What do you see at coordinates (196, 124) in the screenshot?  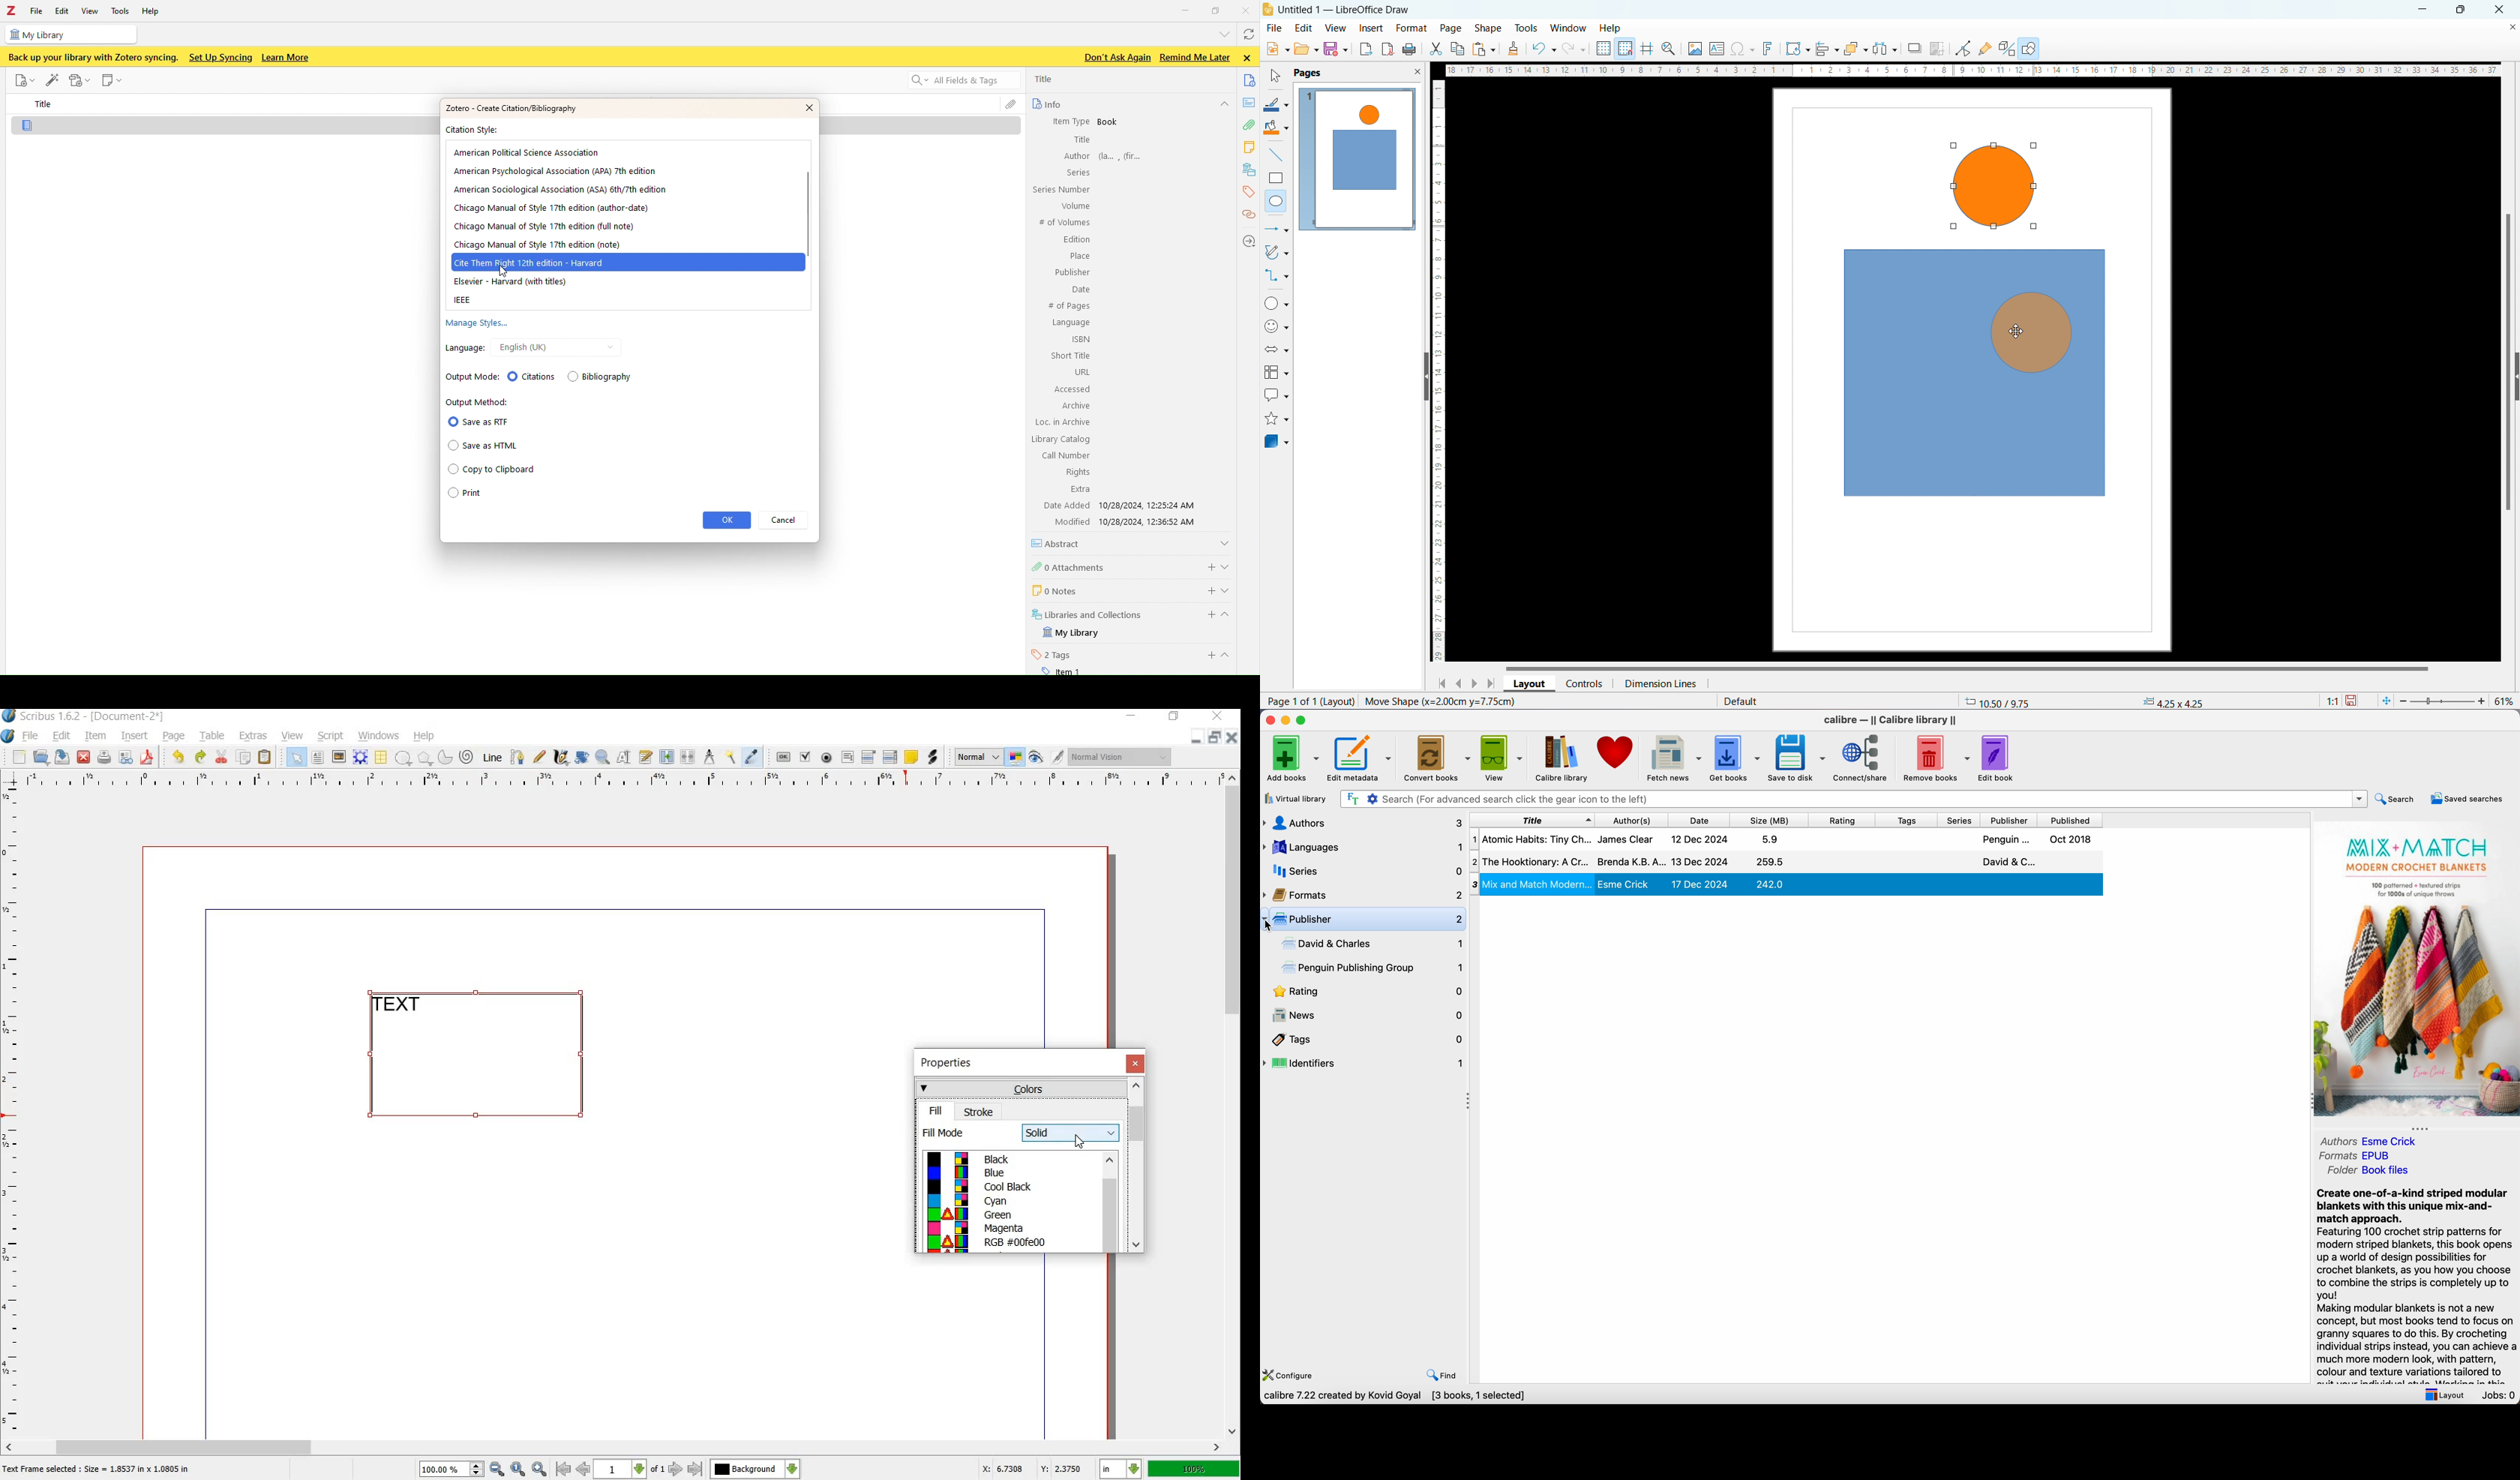 I see `Document` at bounding box center [196, 124].